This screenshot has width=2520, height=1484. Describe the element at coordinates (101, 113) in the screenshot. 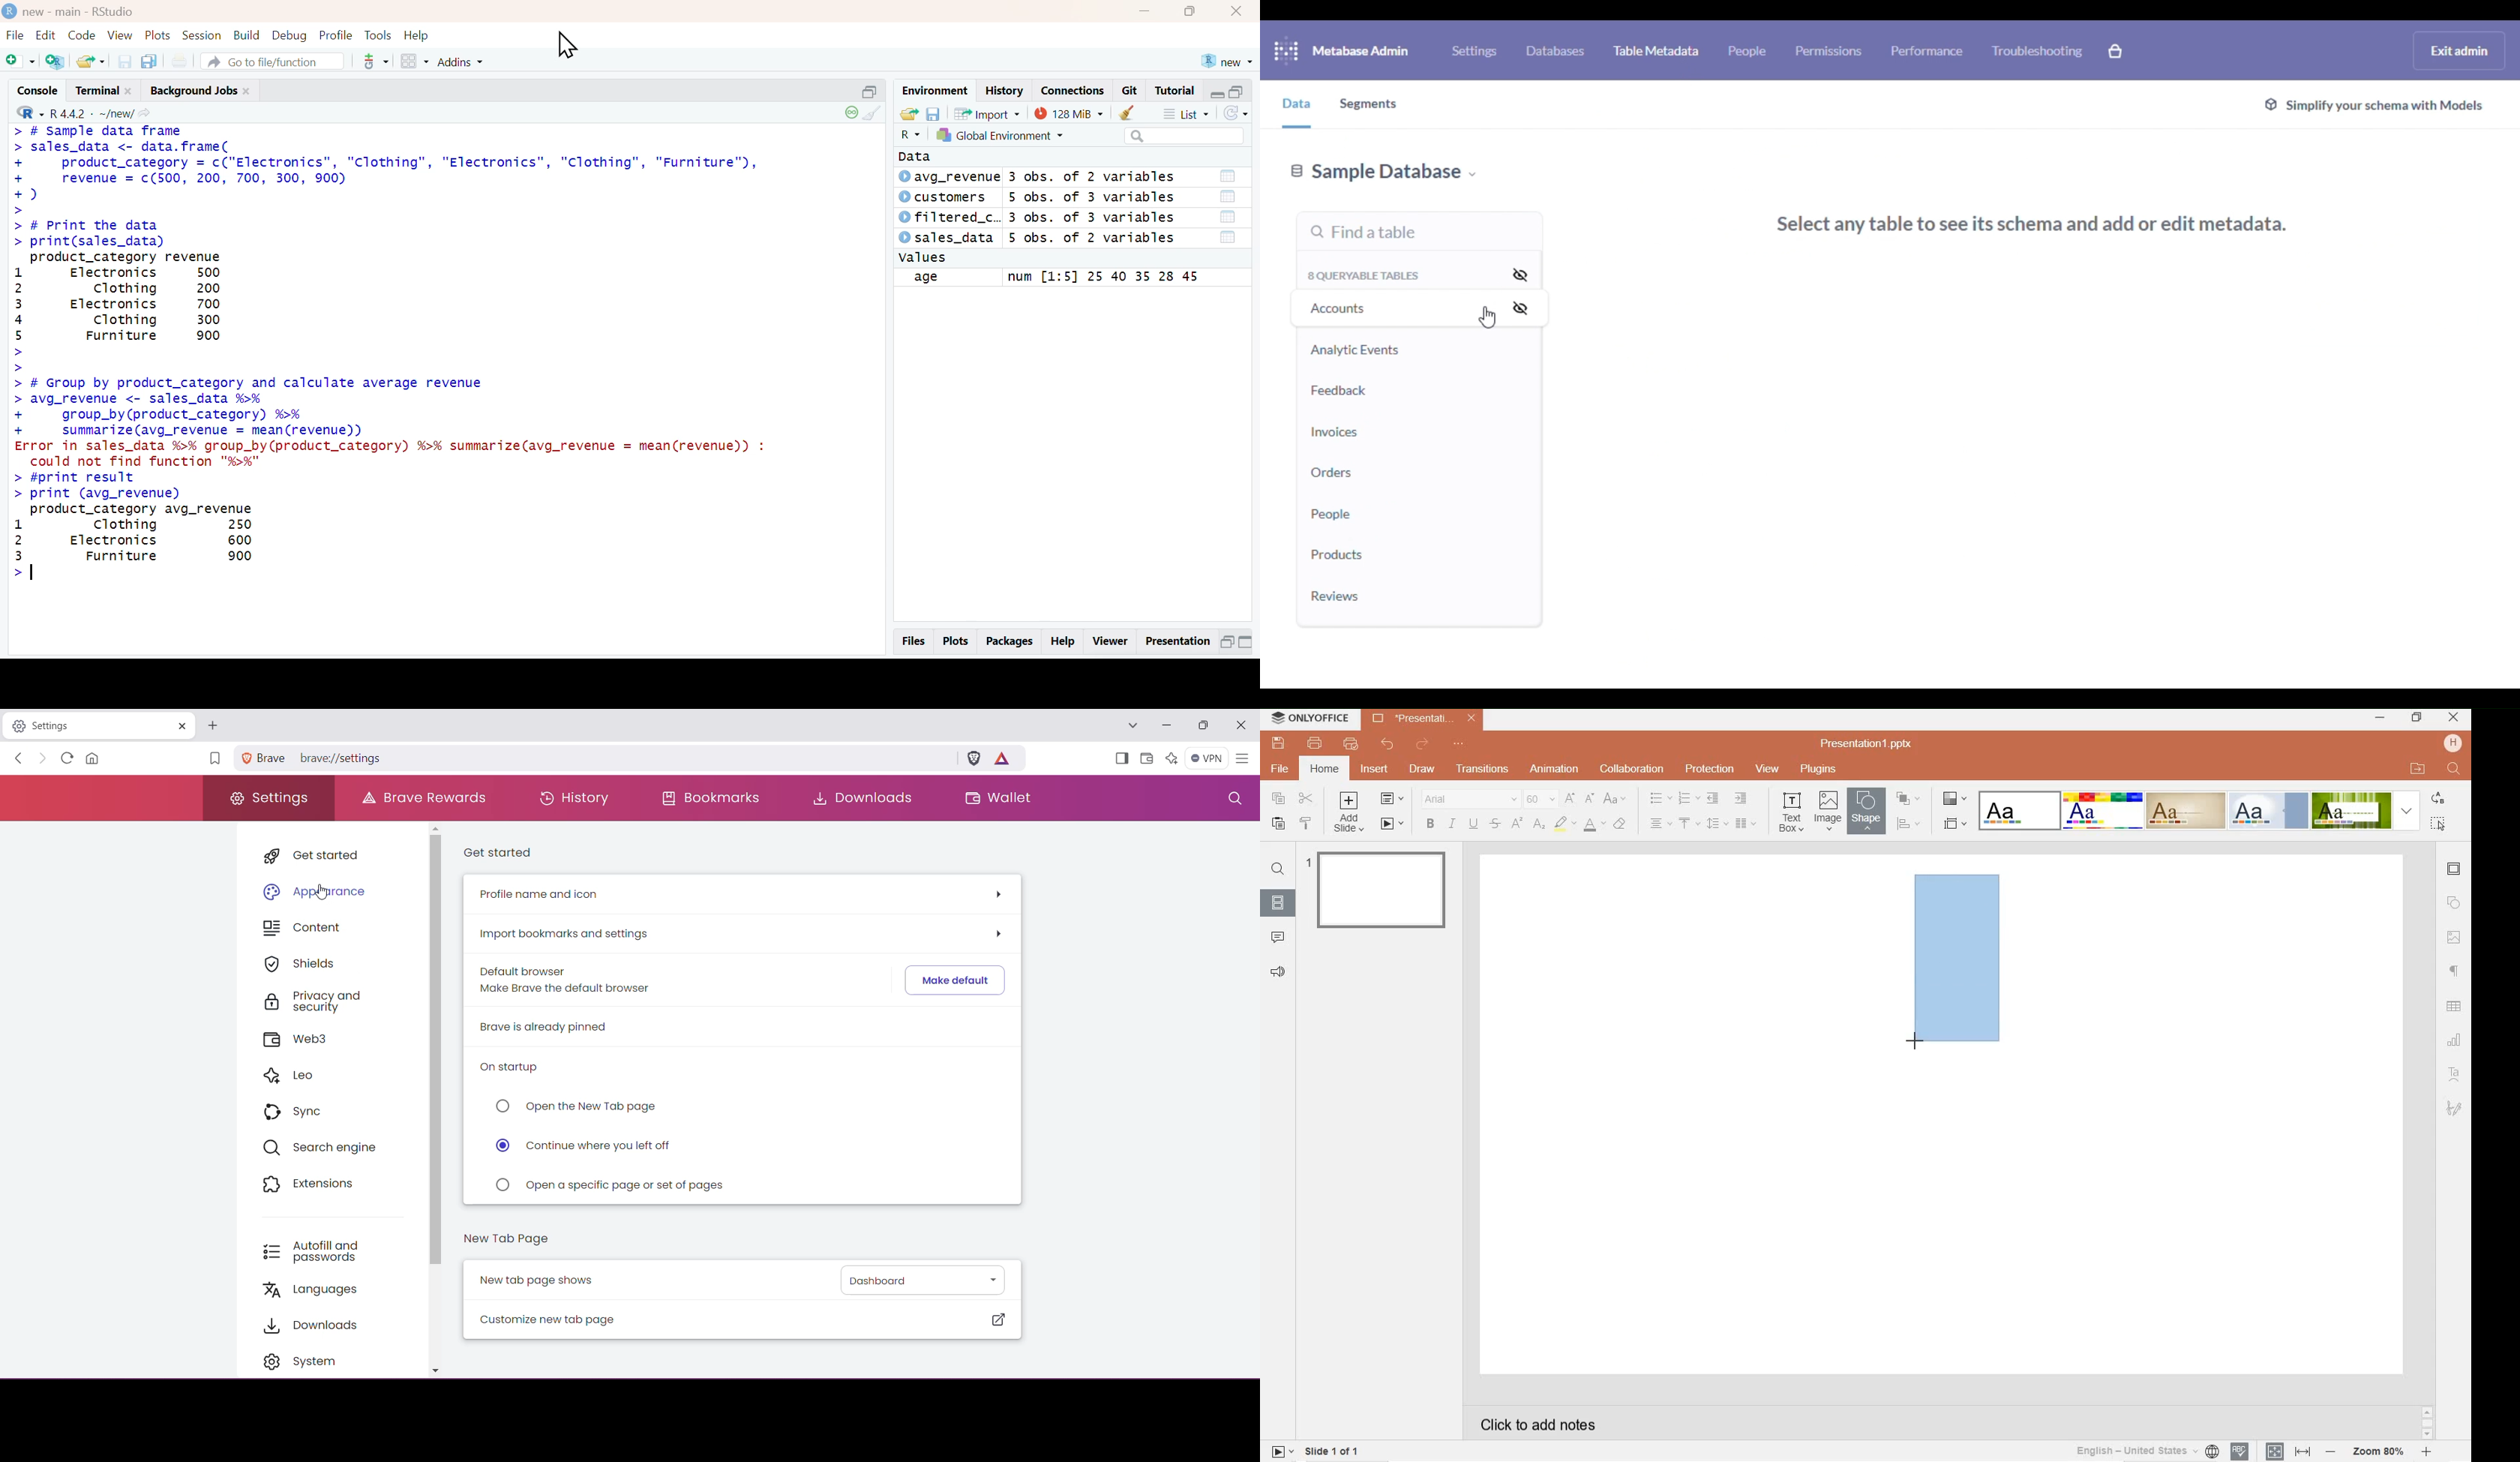

I see `R 4.4.2 . ~/new/` at that location.